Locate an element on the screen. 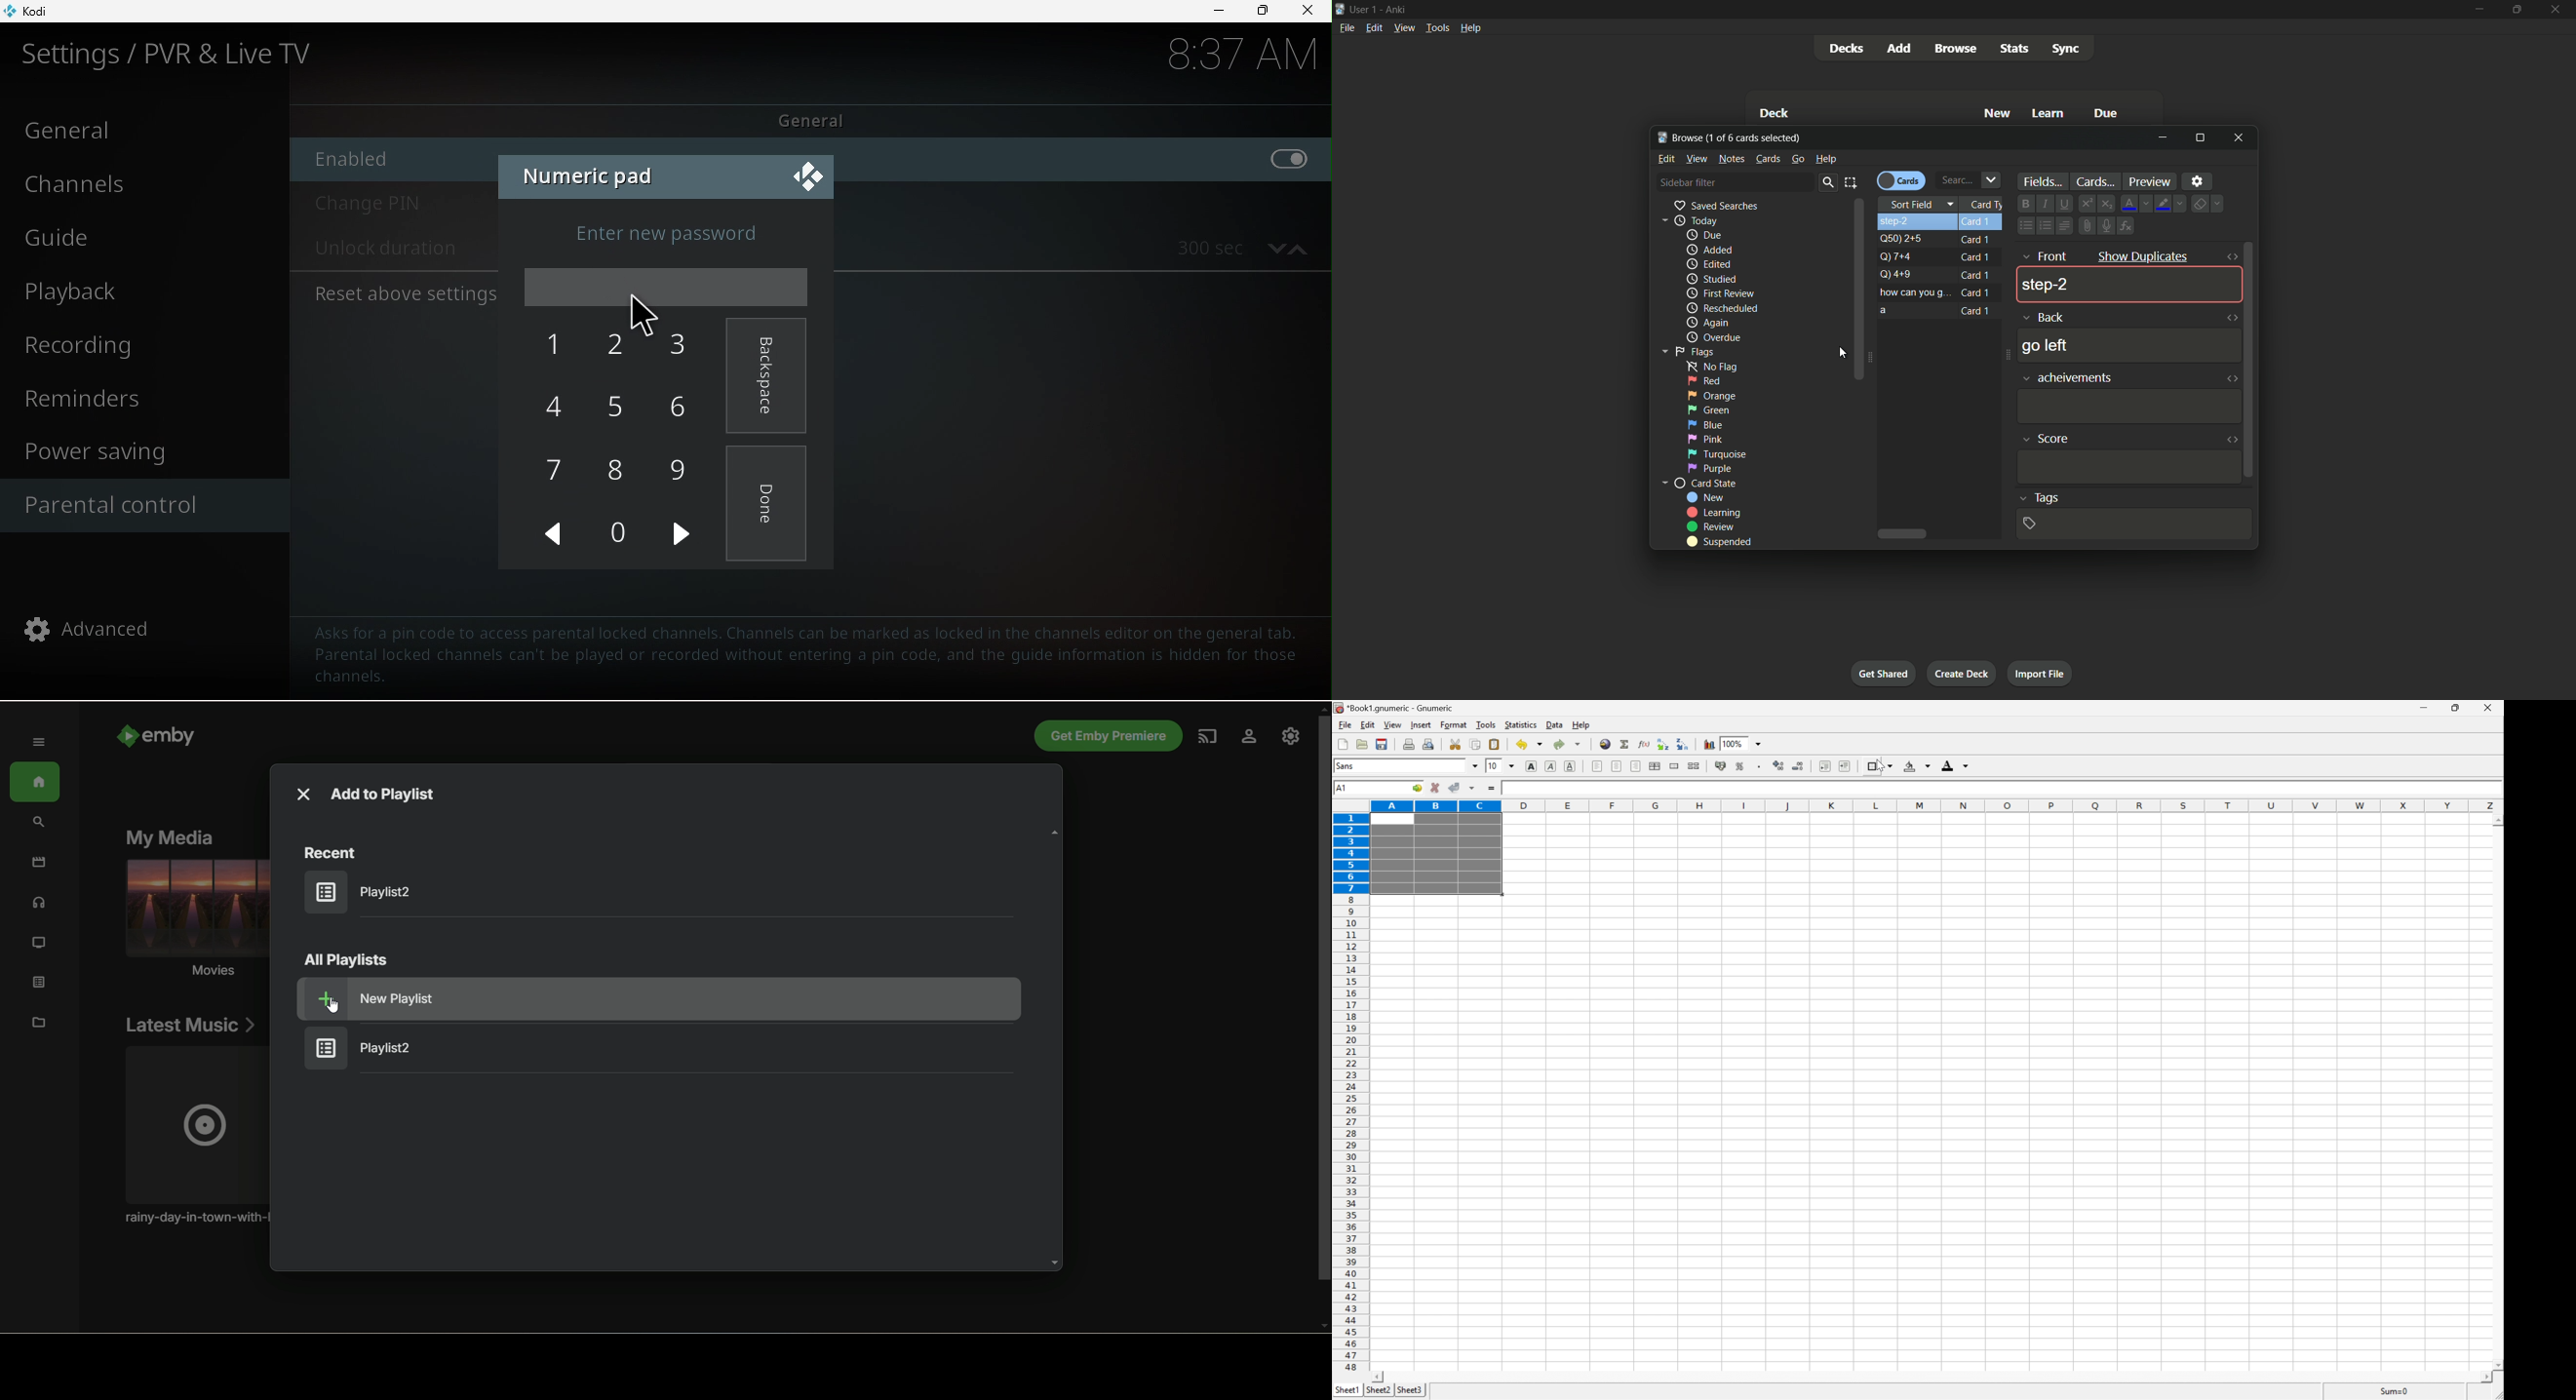 The height and width of the screenshot is (1400, 2576). help is located at coordinates (1826, 158).